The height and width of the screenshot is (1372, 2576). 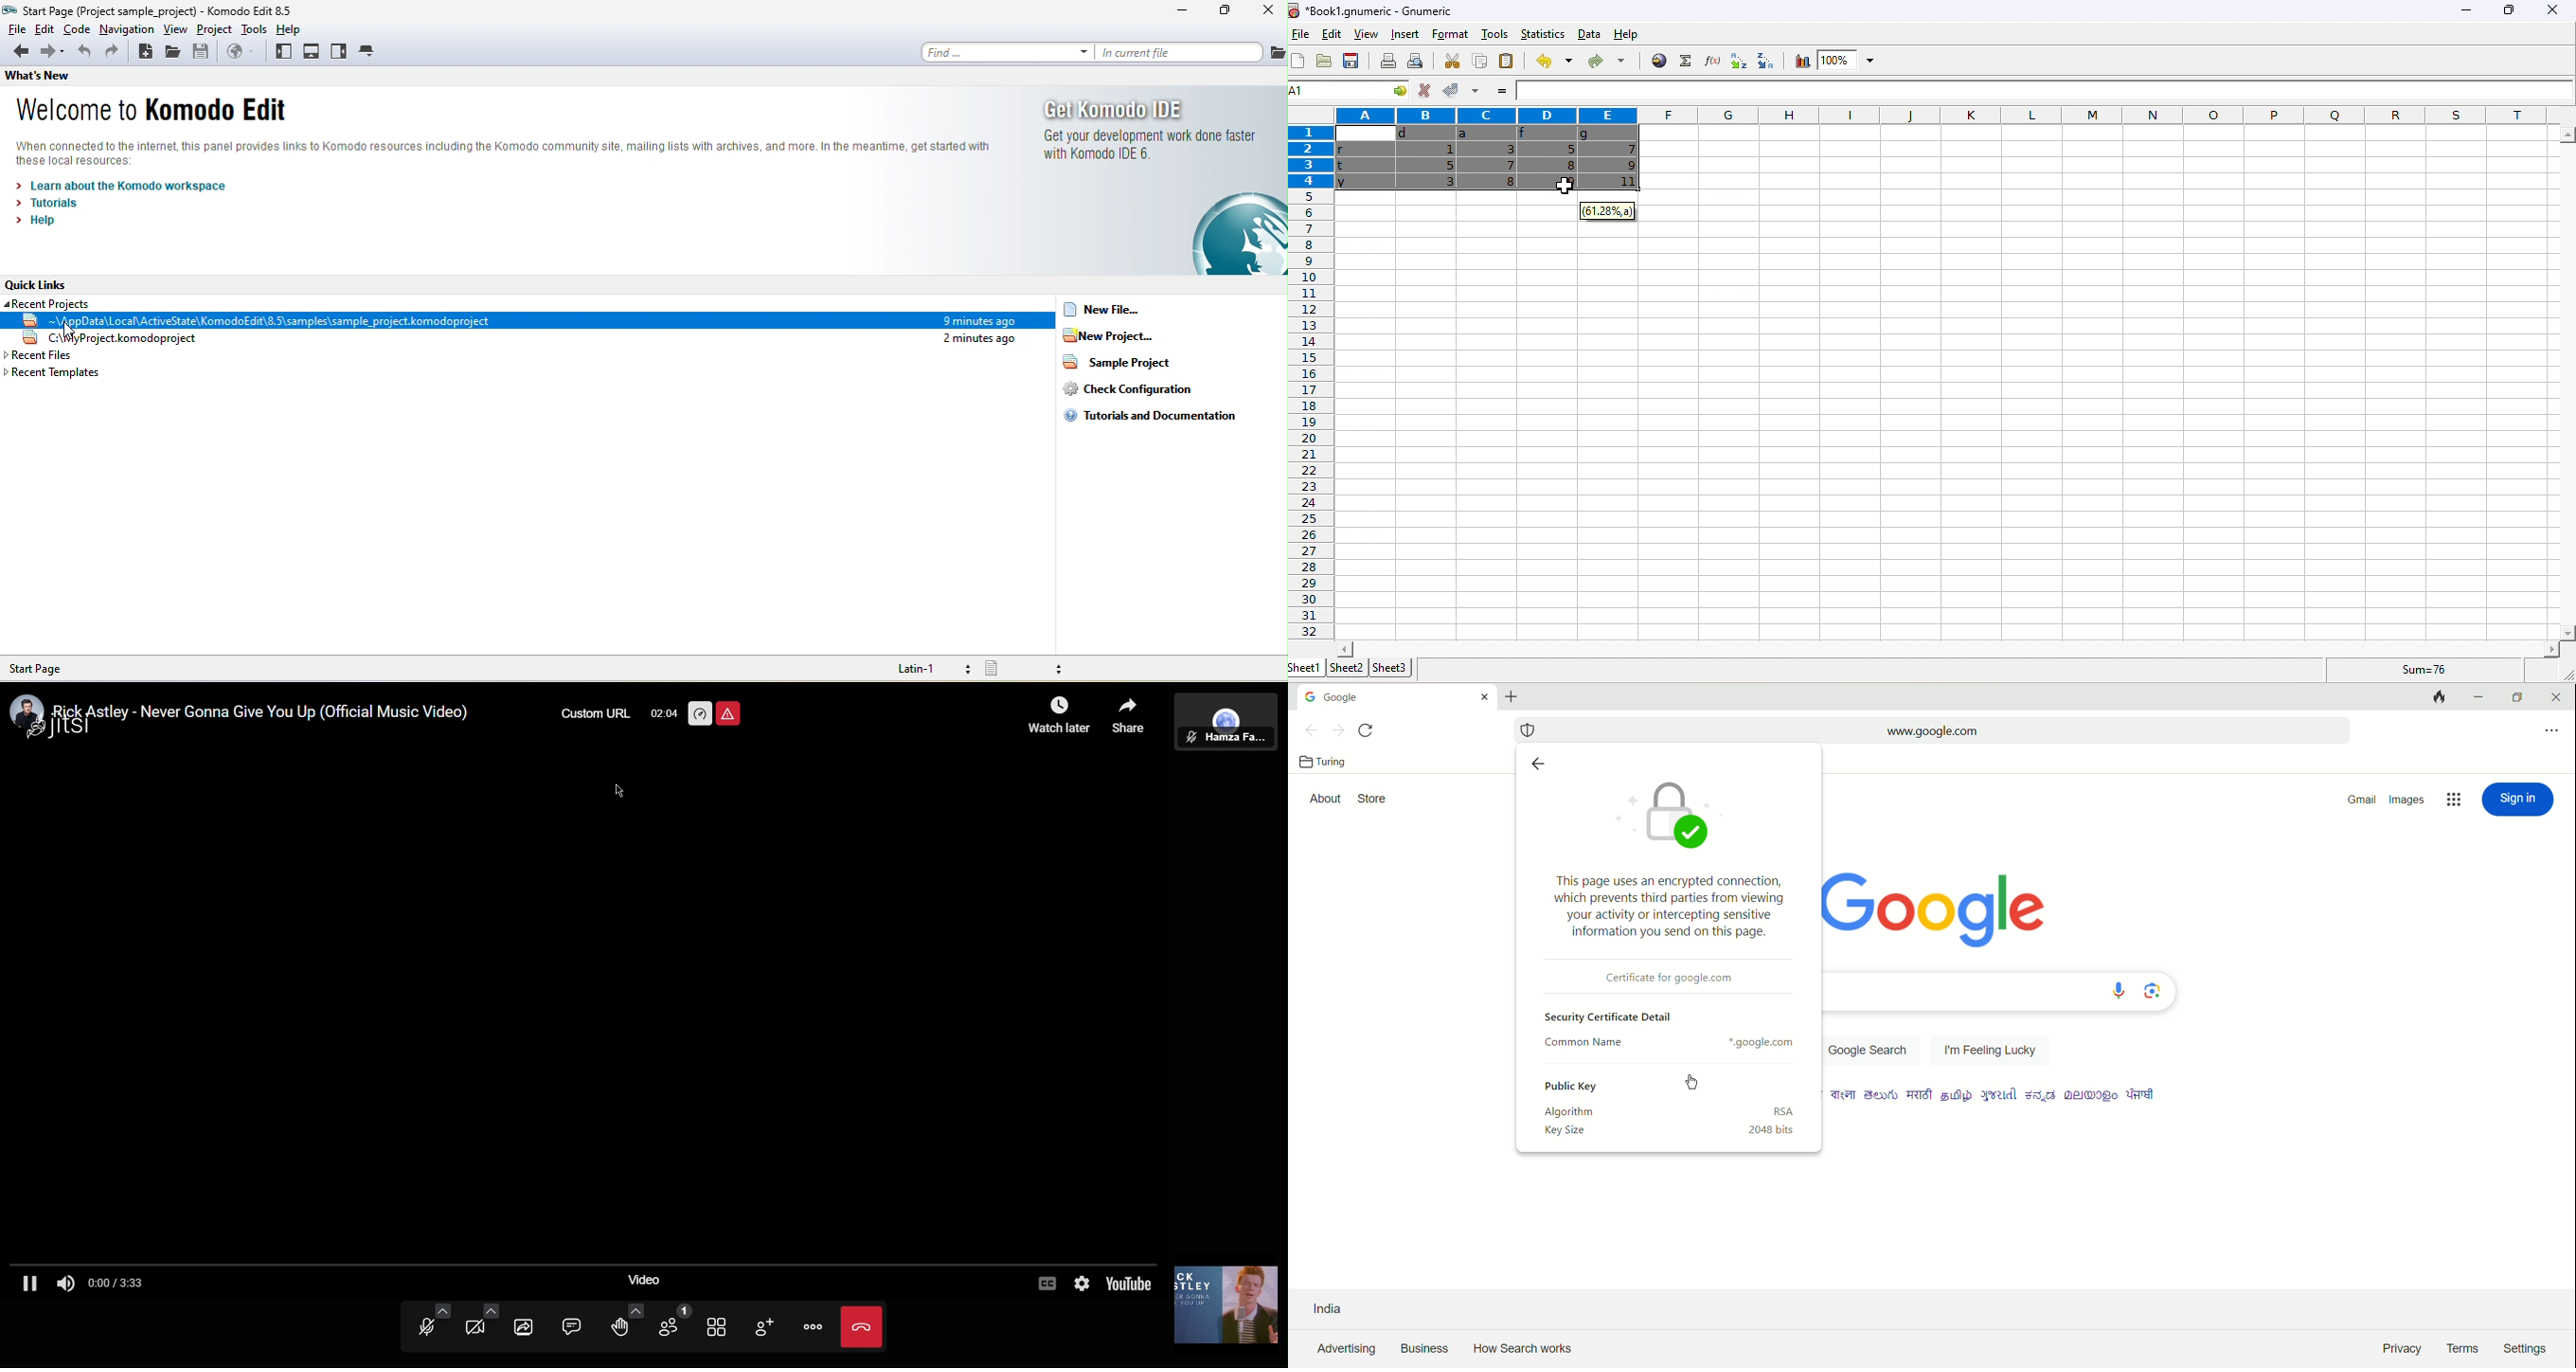 I want to click on close all tabs and clear data, so click(x=2438, y=697).